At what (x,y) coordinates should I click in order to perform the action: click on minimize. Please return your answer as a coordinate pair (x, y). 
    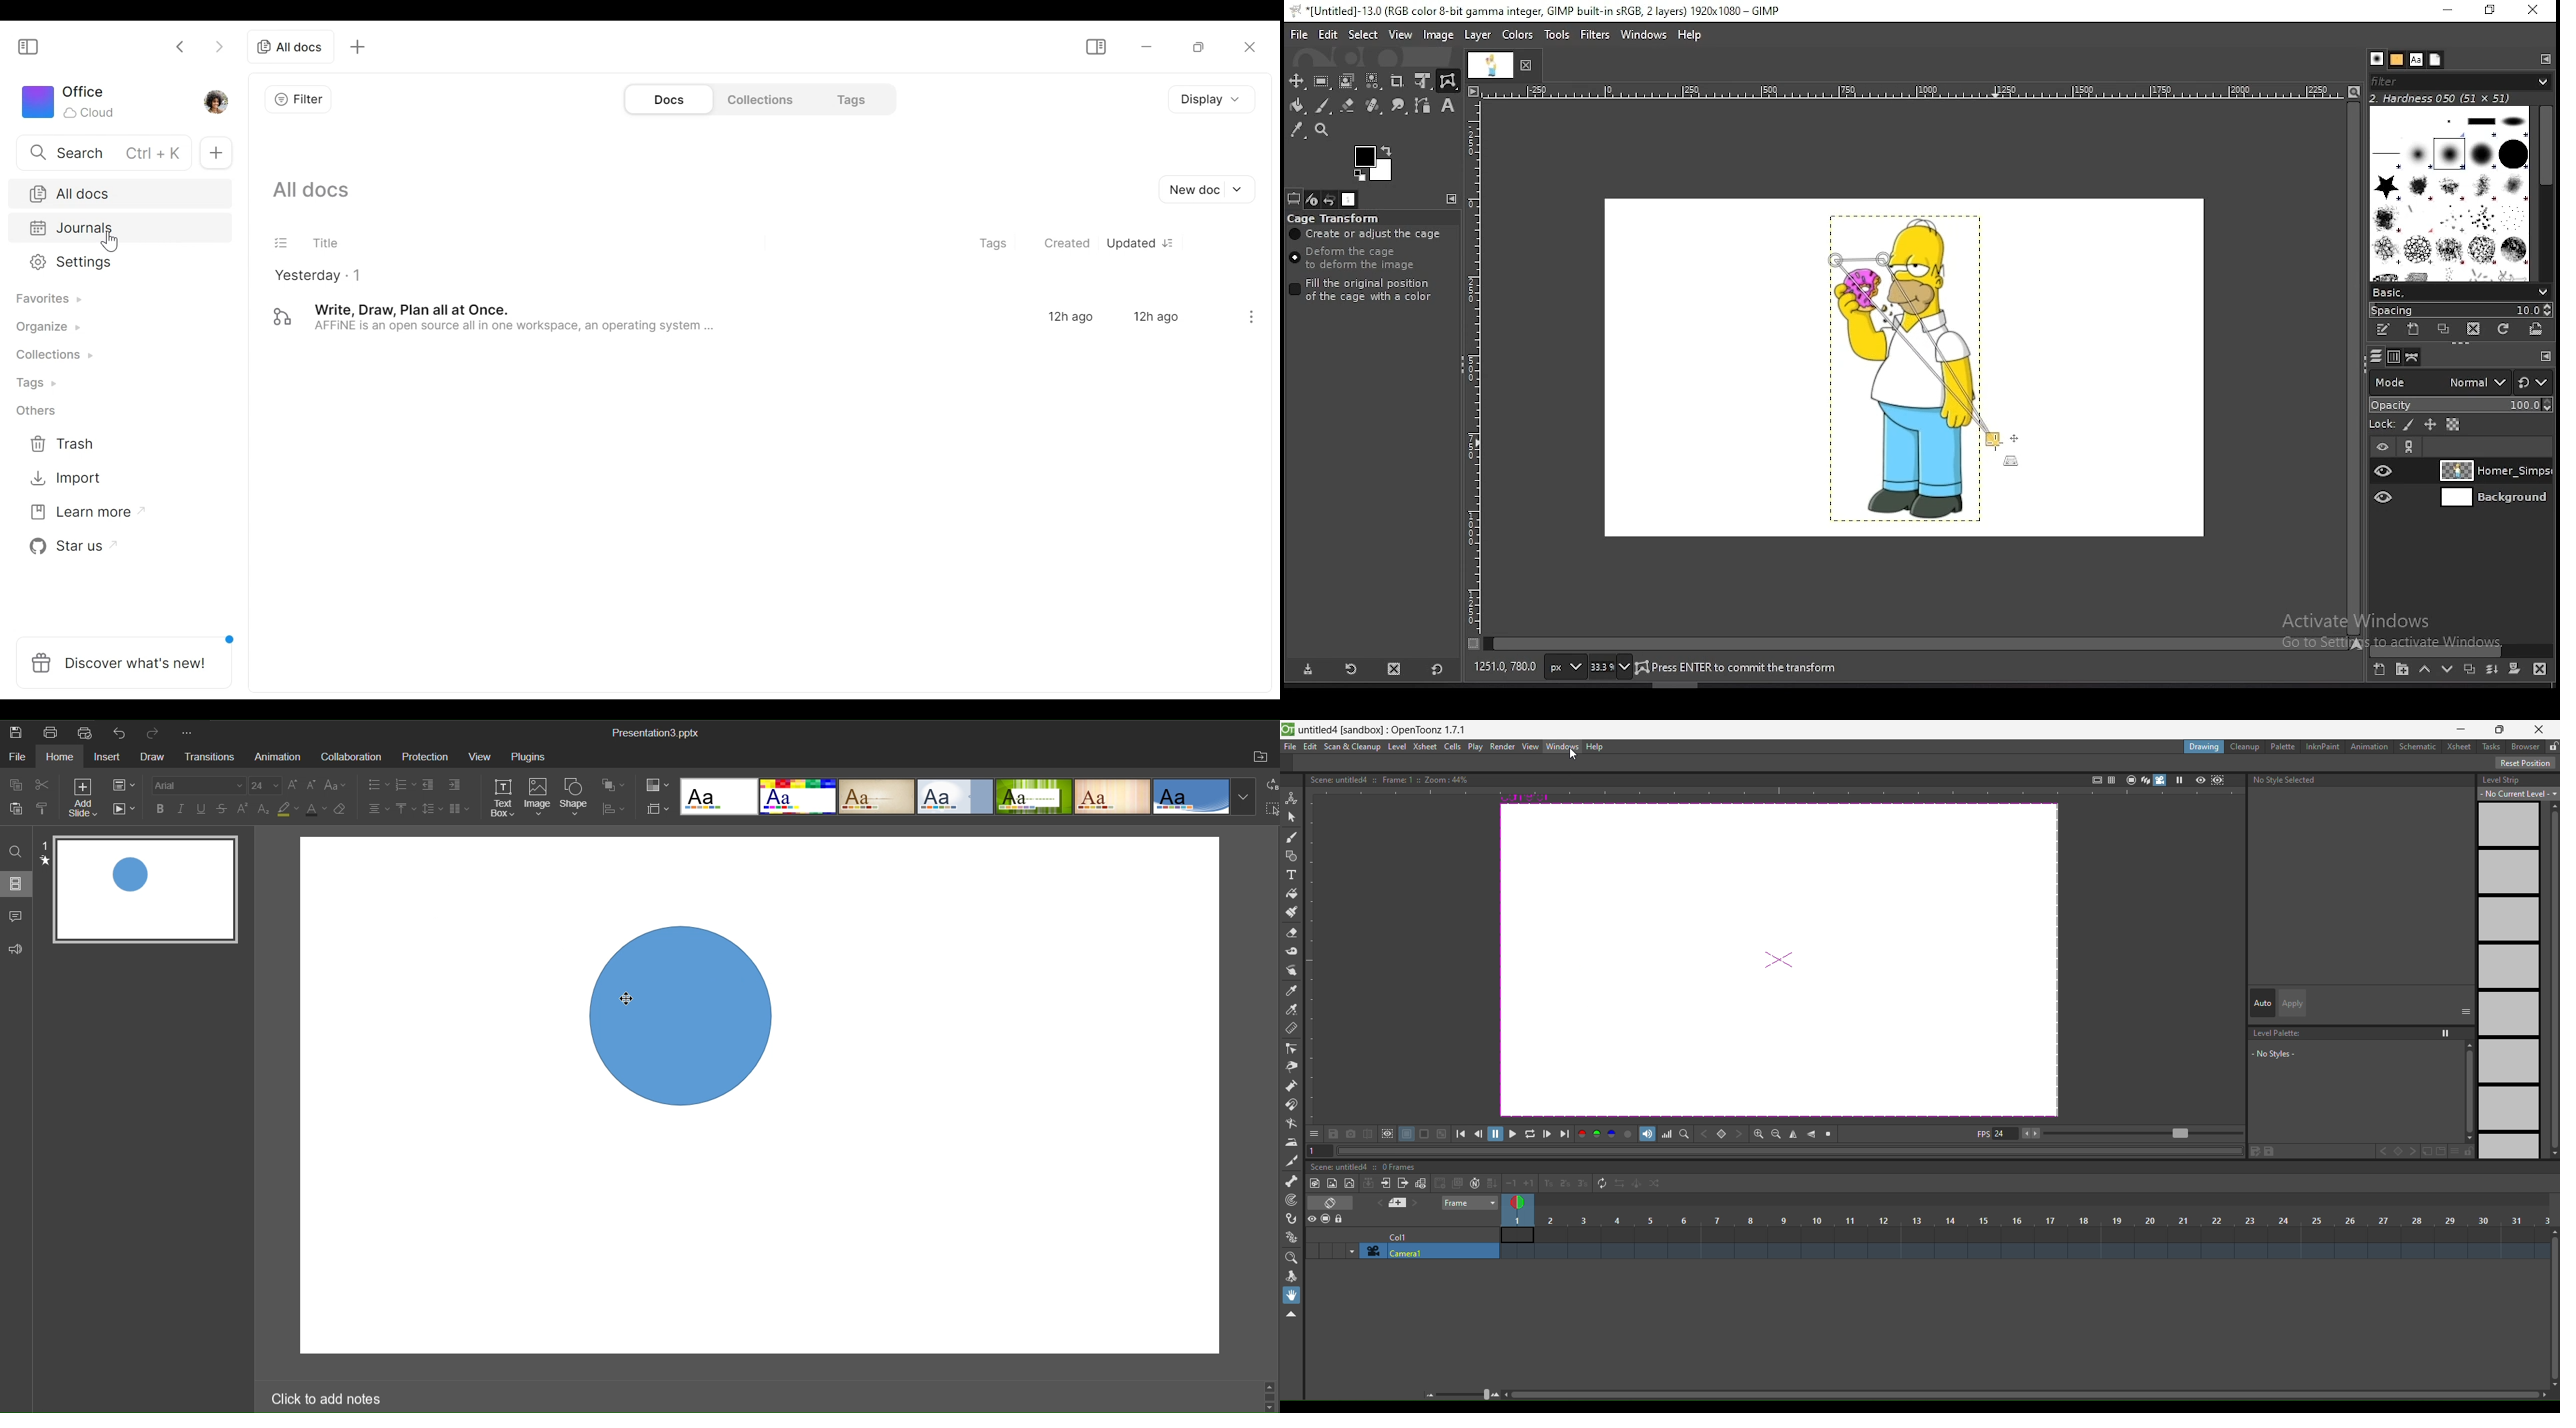
    Looking at the image, I should click on (2448, 11).